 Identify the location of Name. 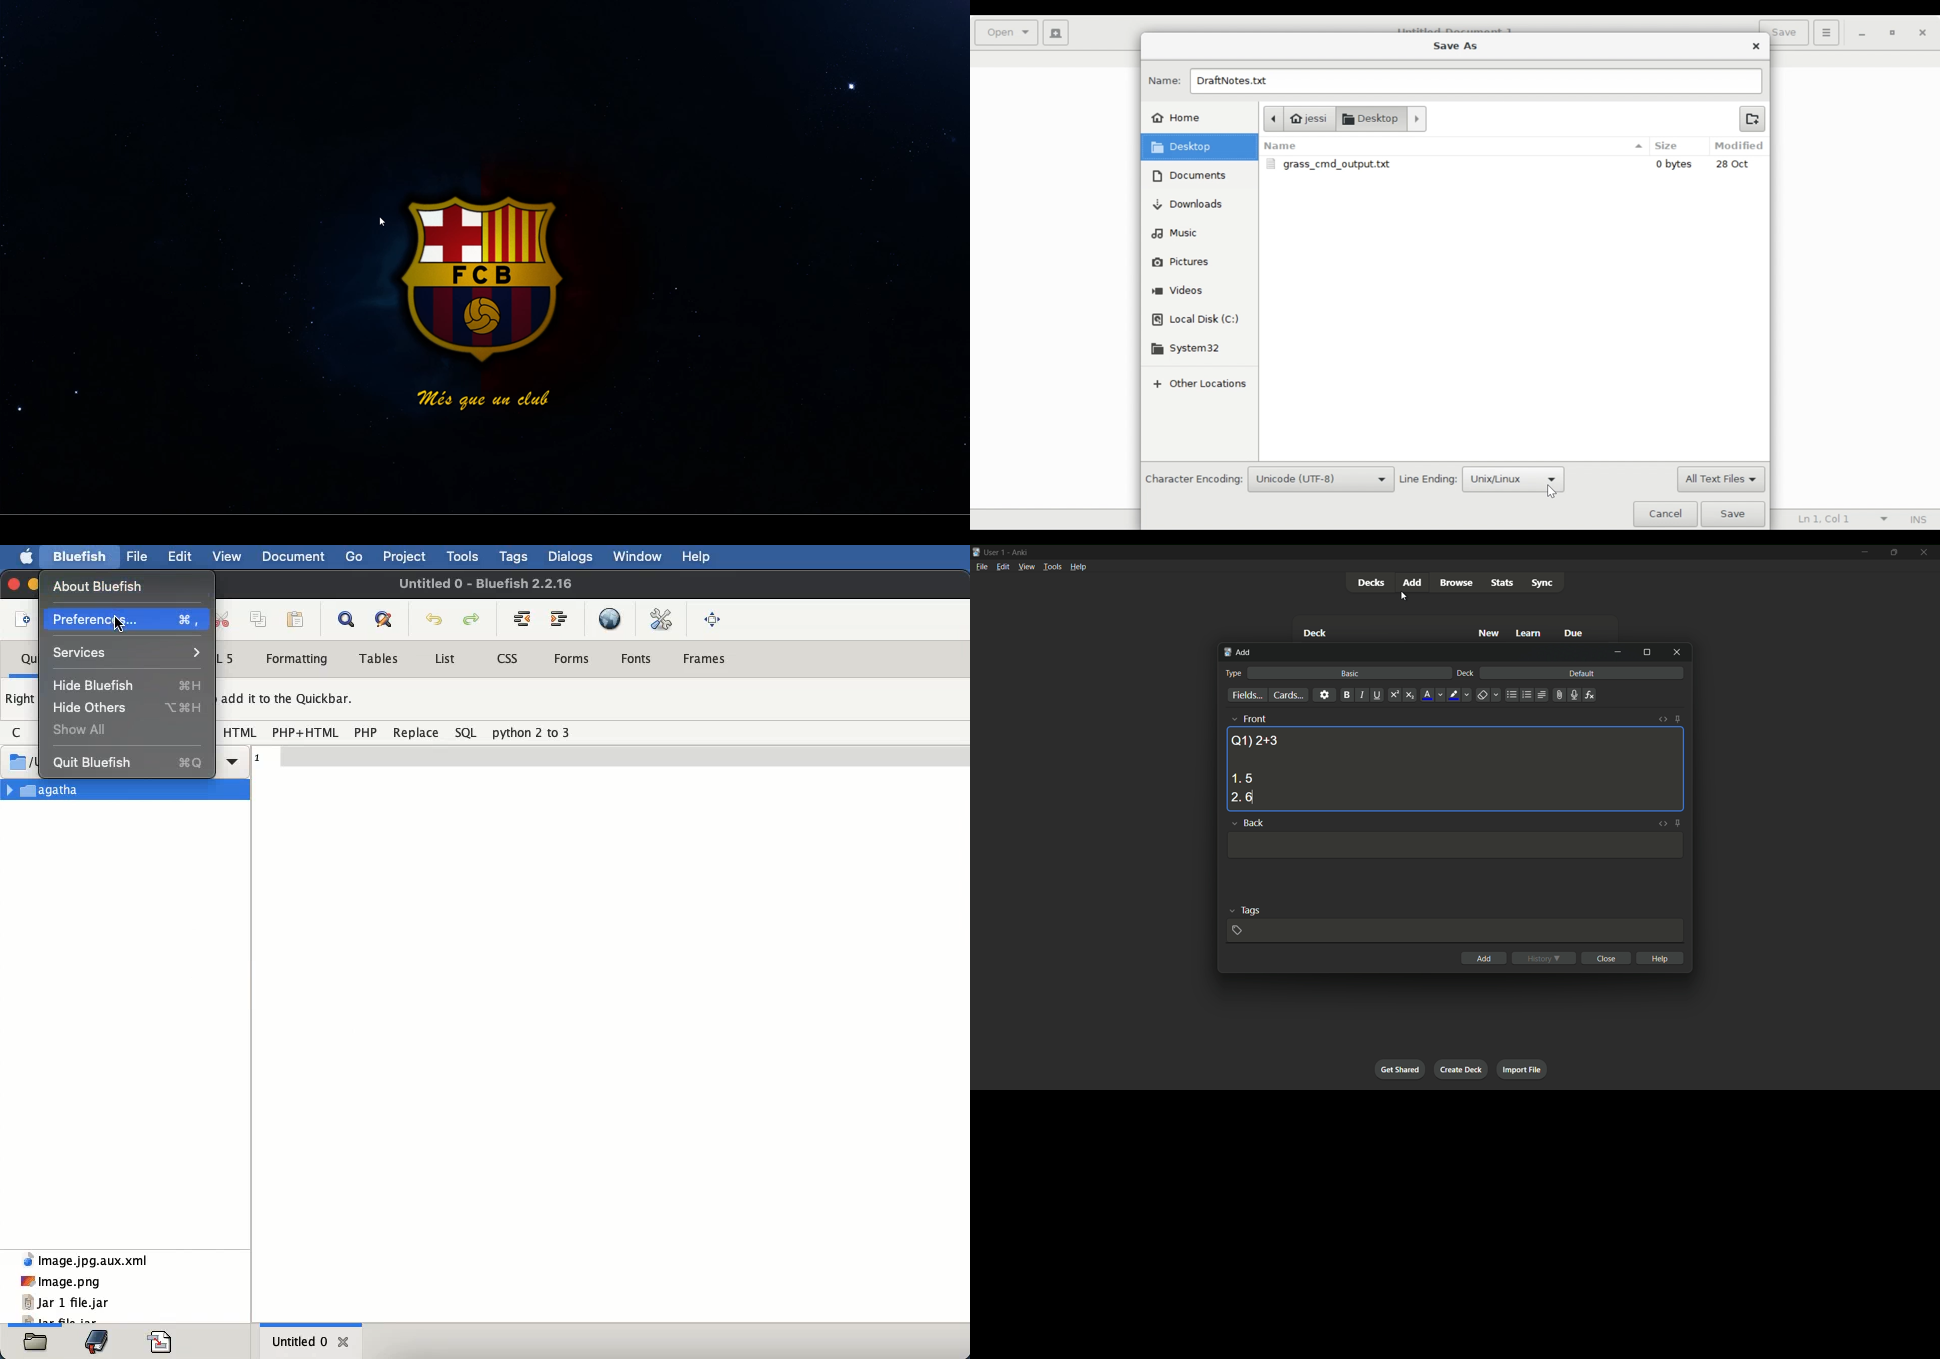
(1453, 146).